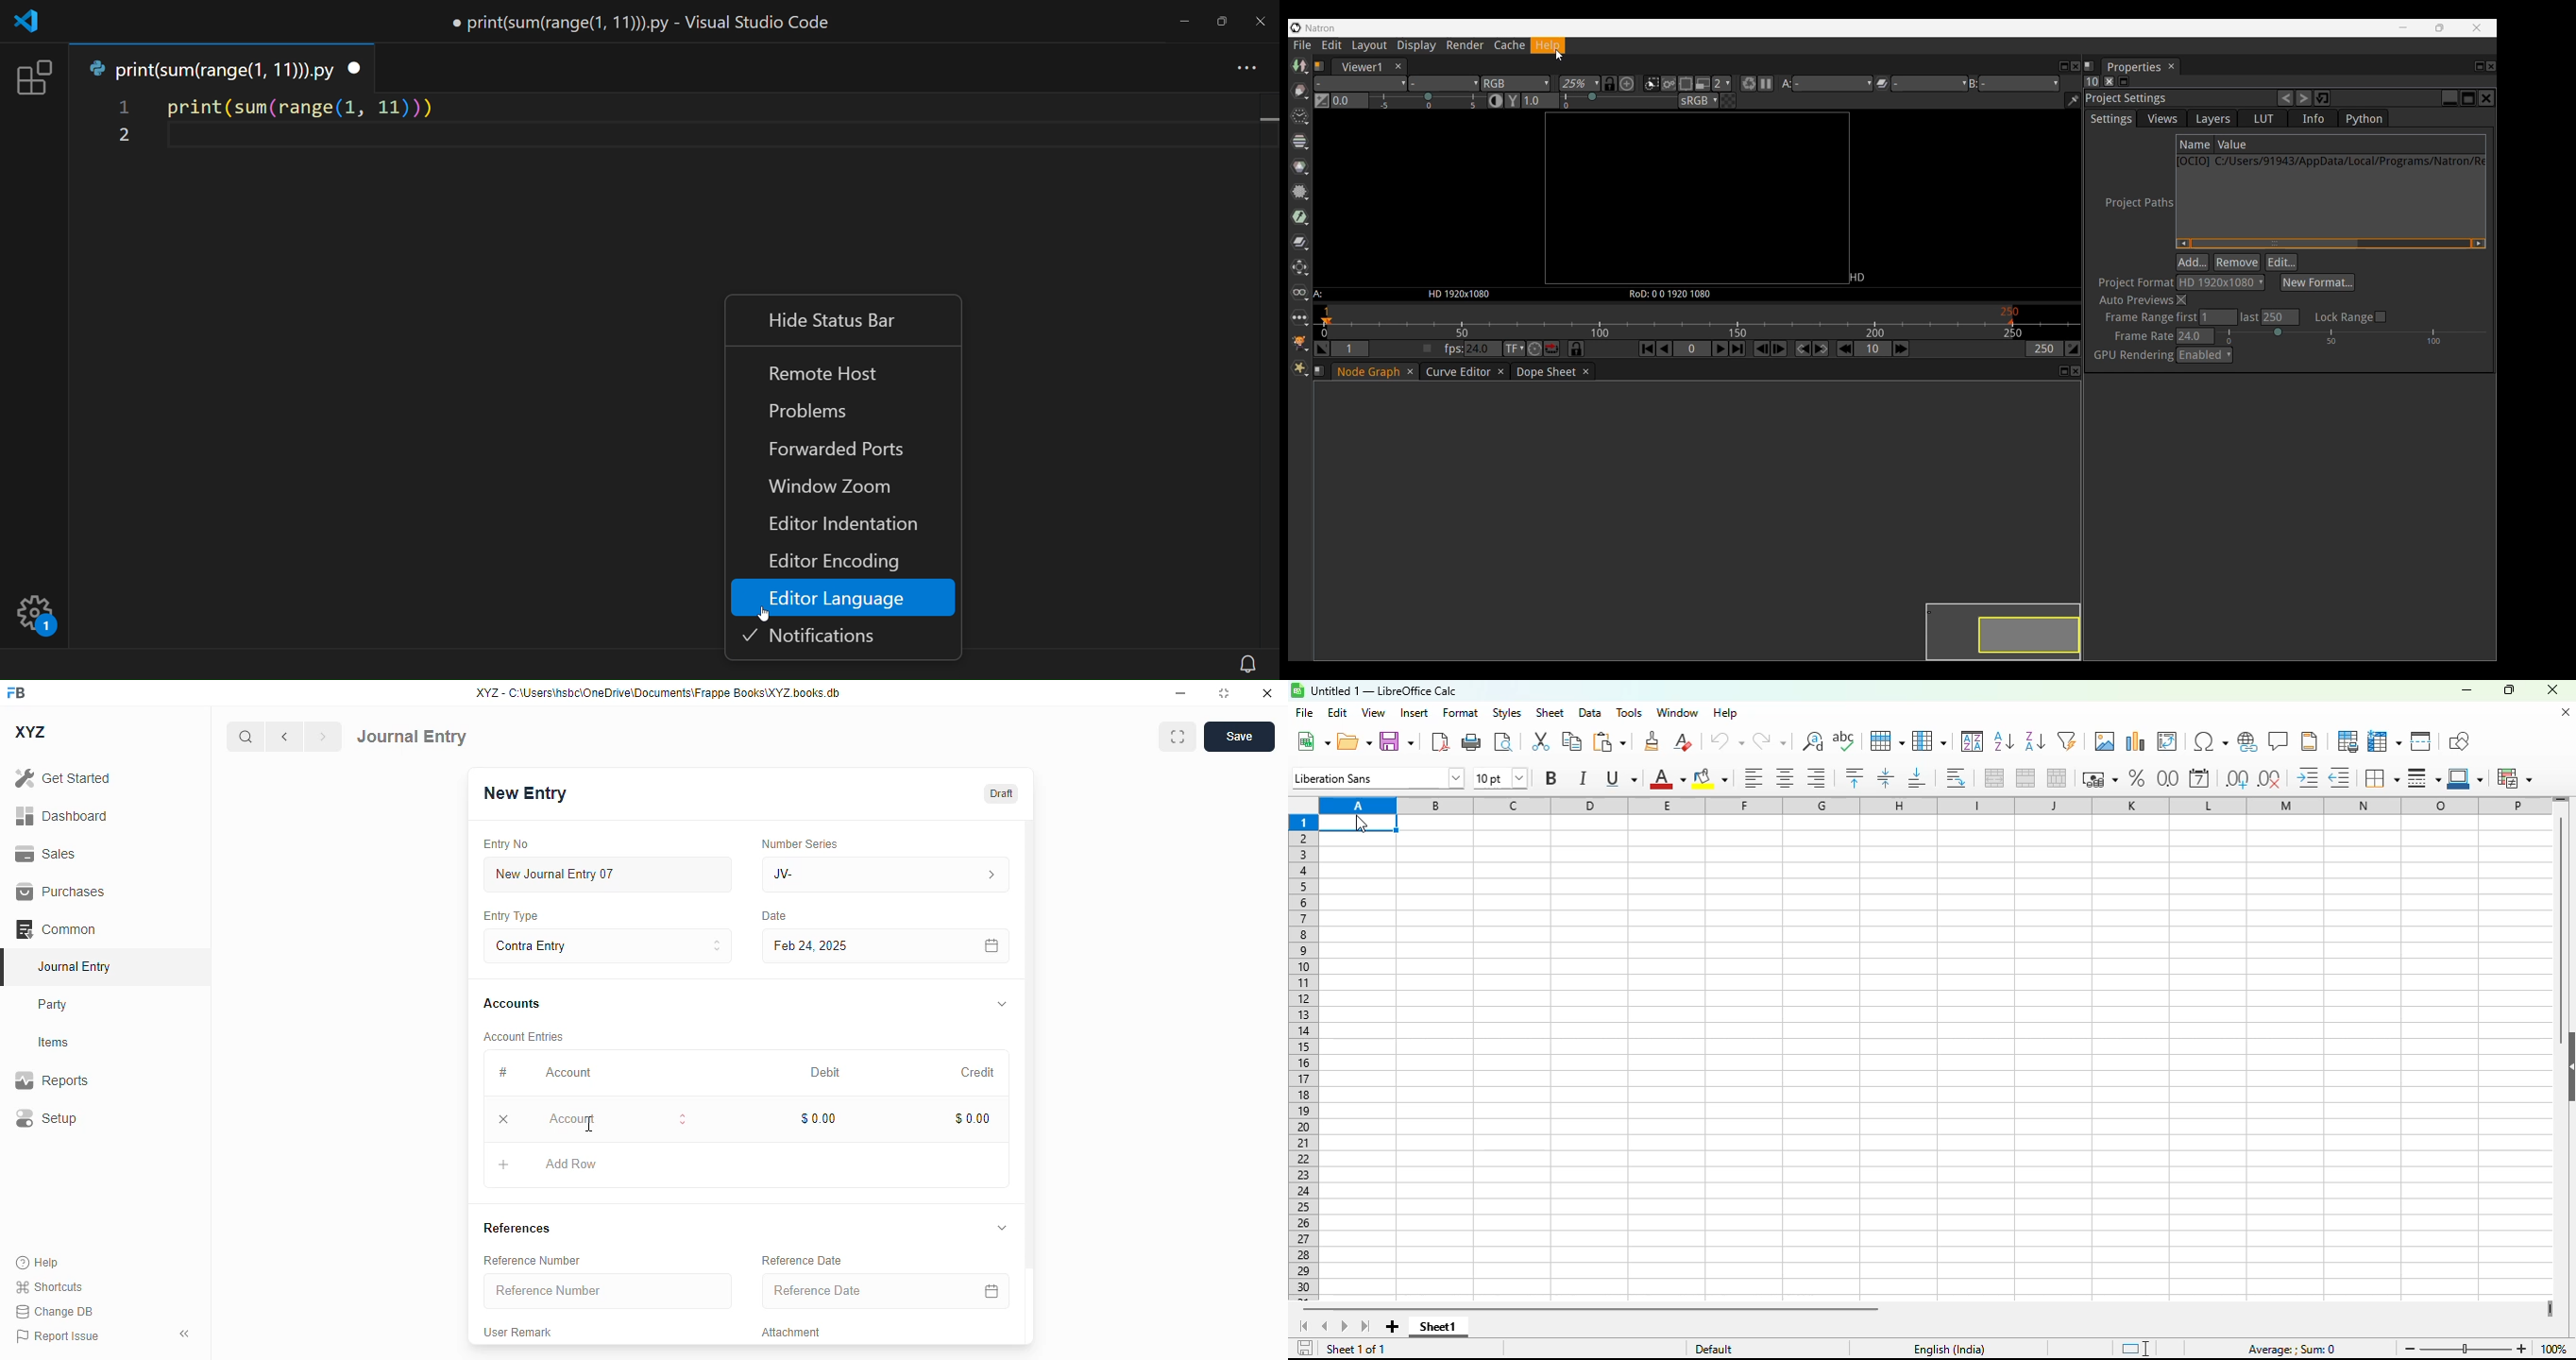 This screenshot has width=2576, height=1372. I want to click on bold, so click(1550, 777).